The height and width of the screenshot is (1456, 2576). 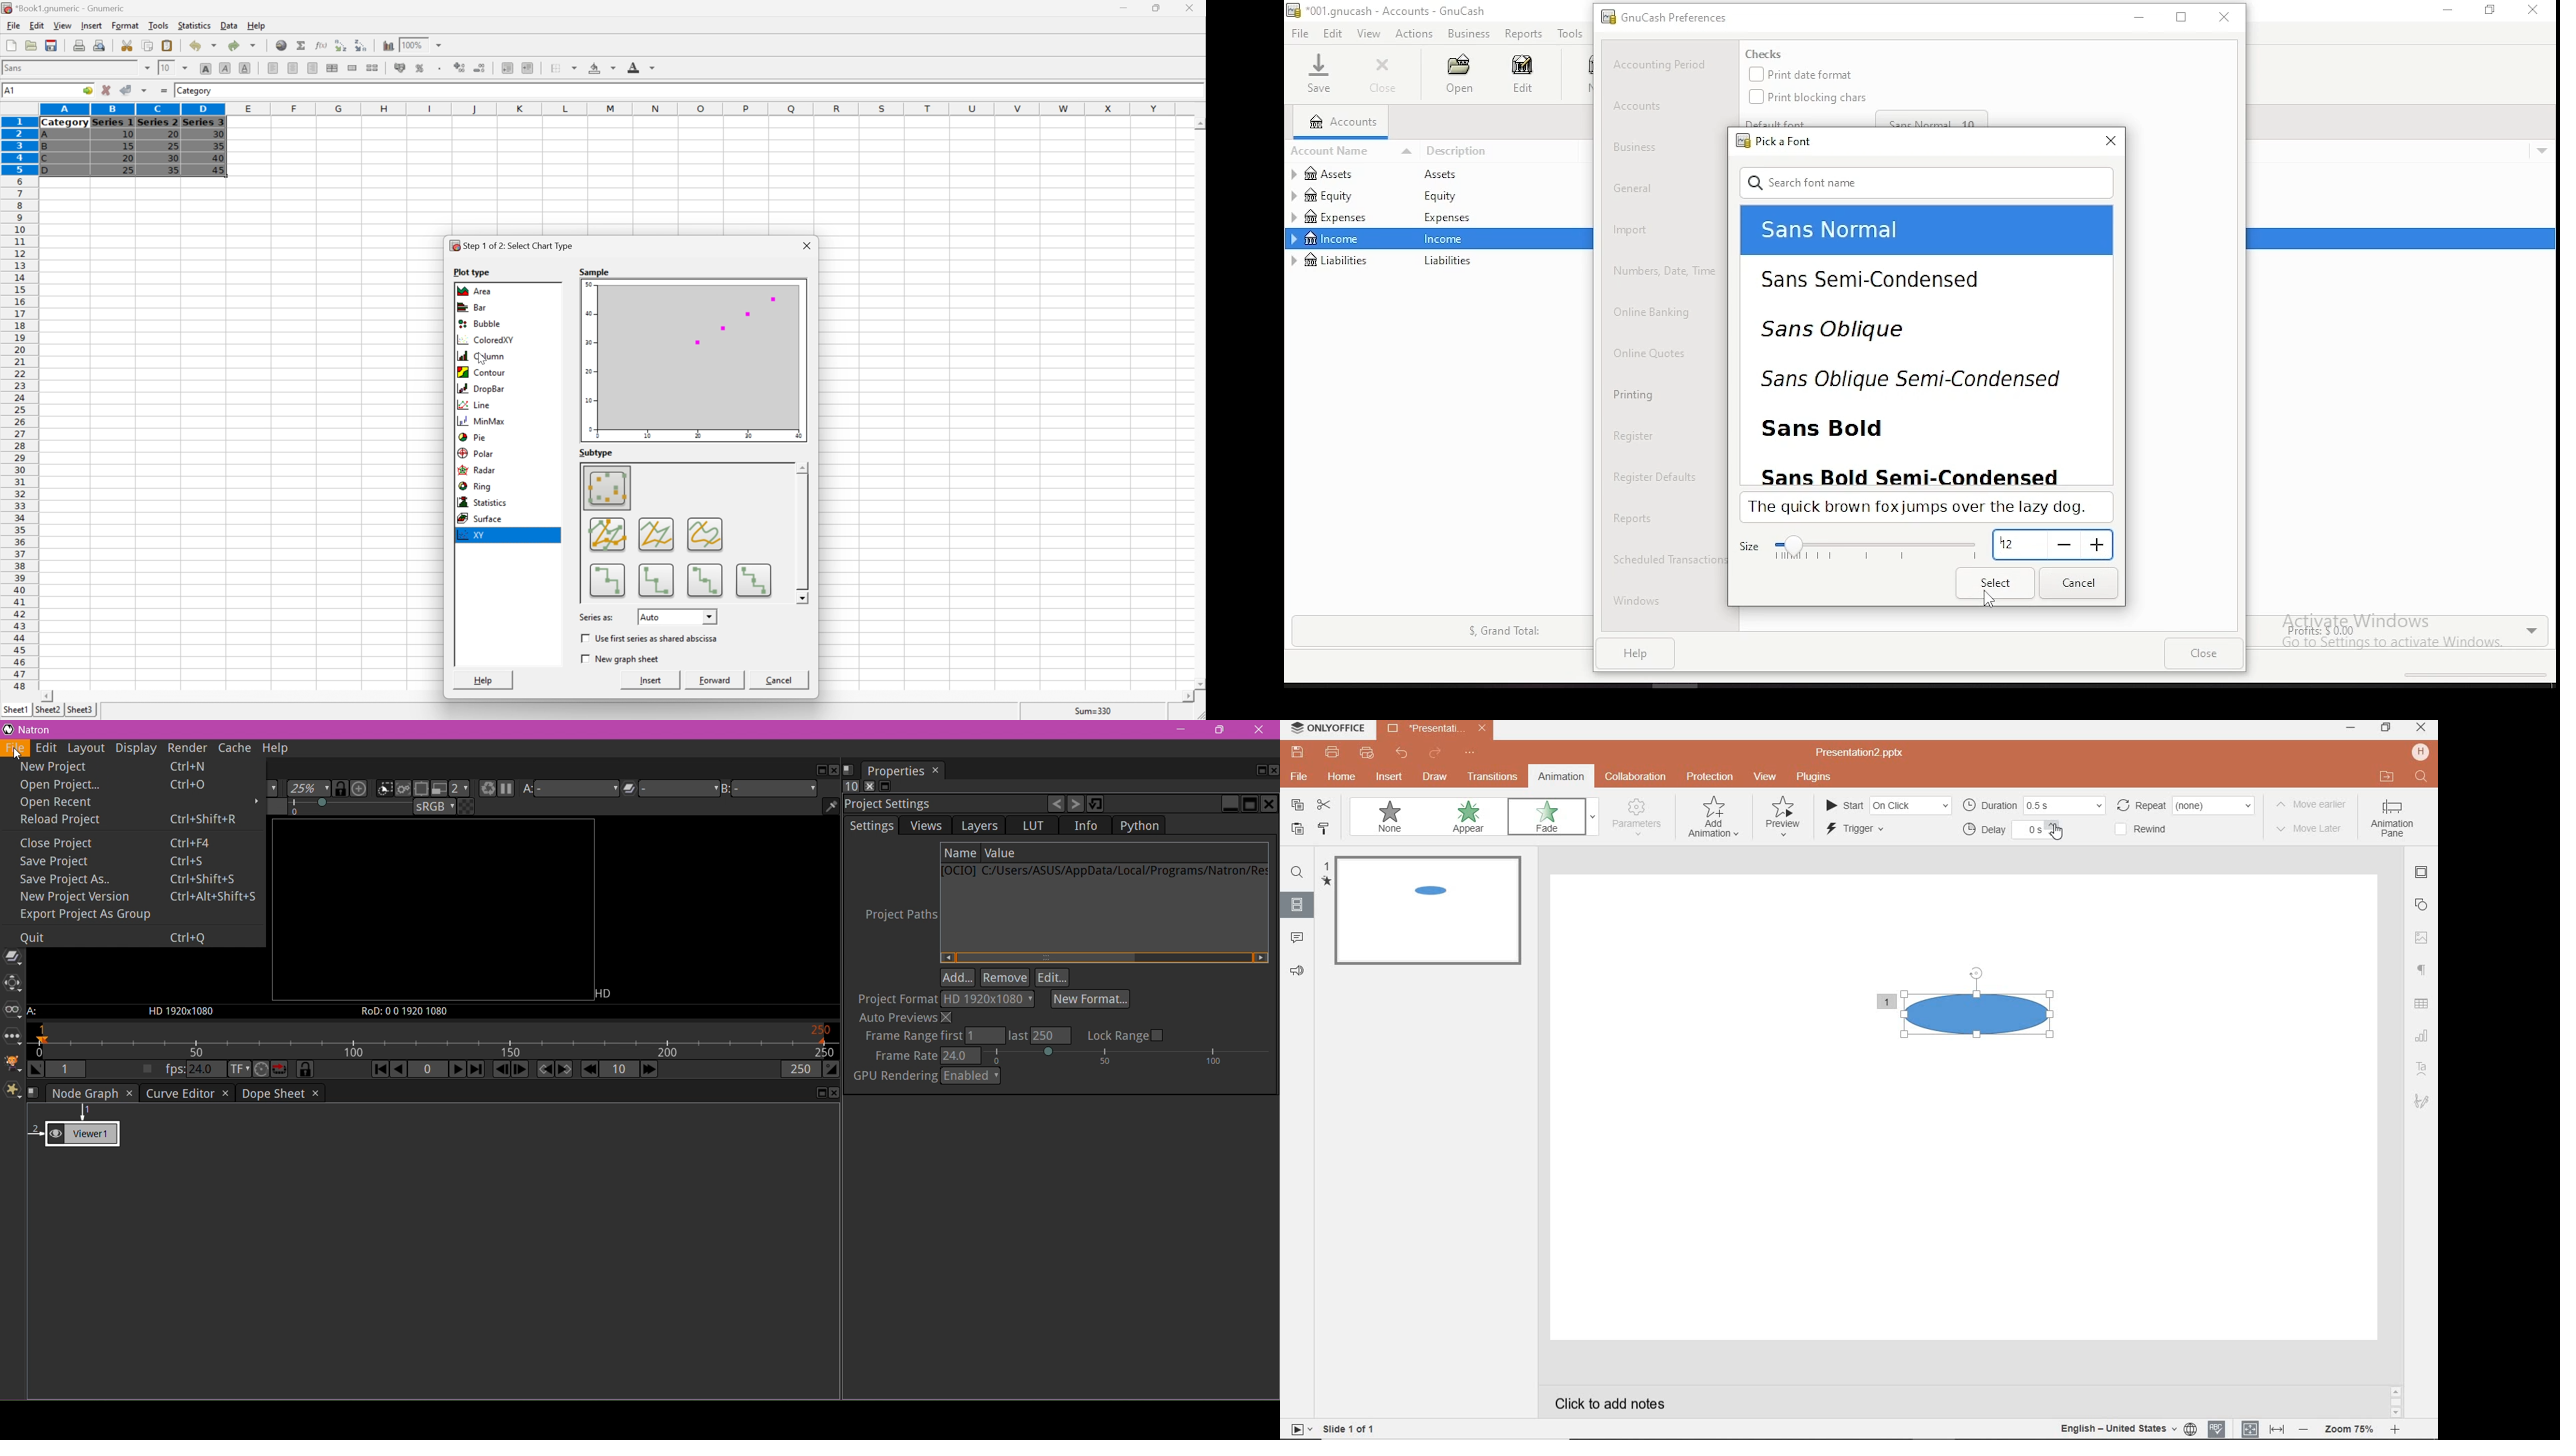 I want to click on S, Grand Total, so click(x=1502, y=631).